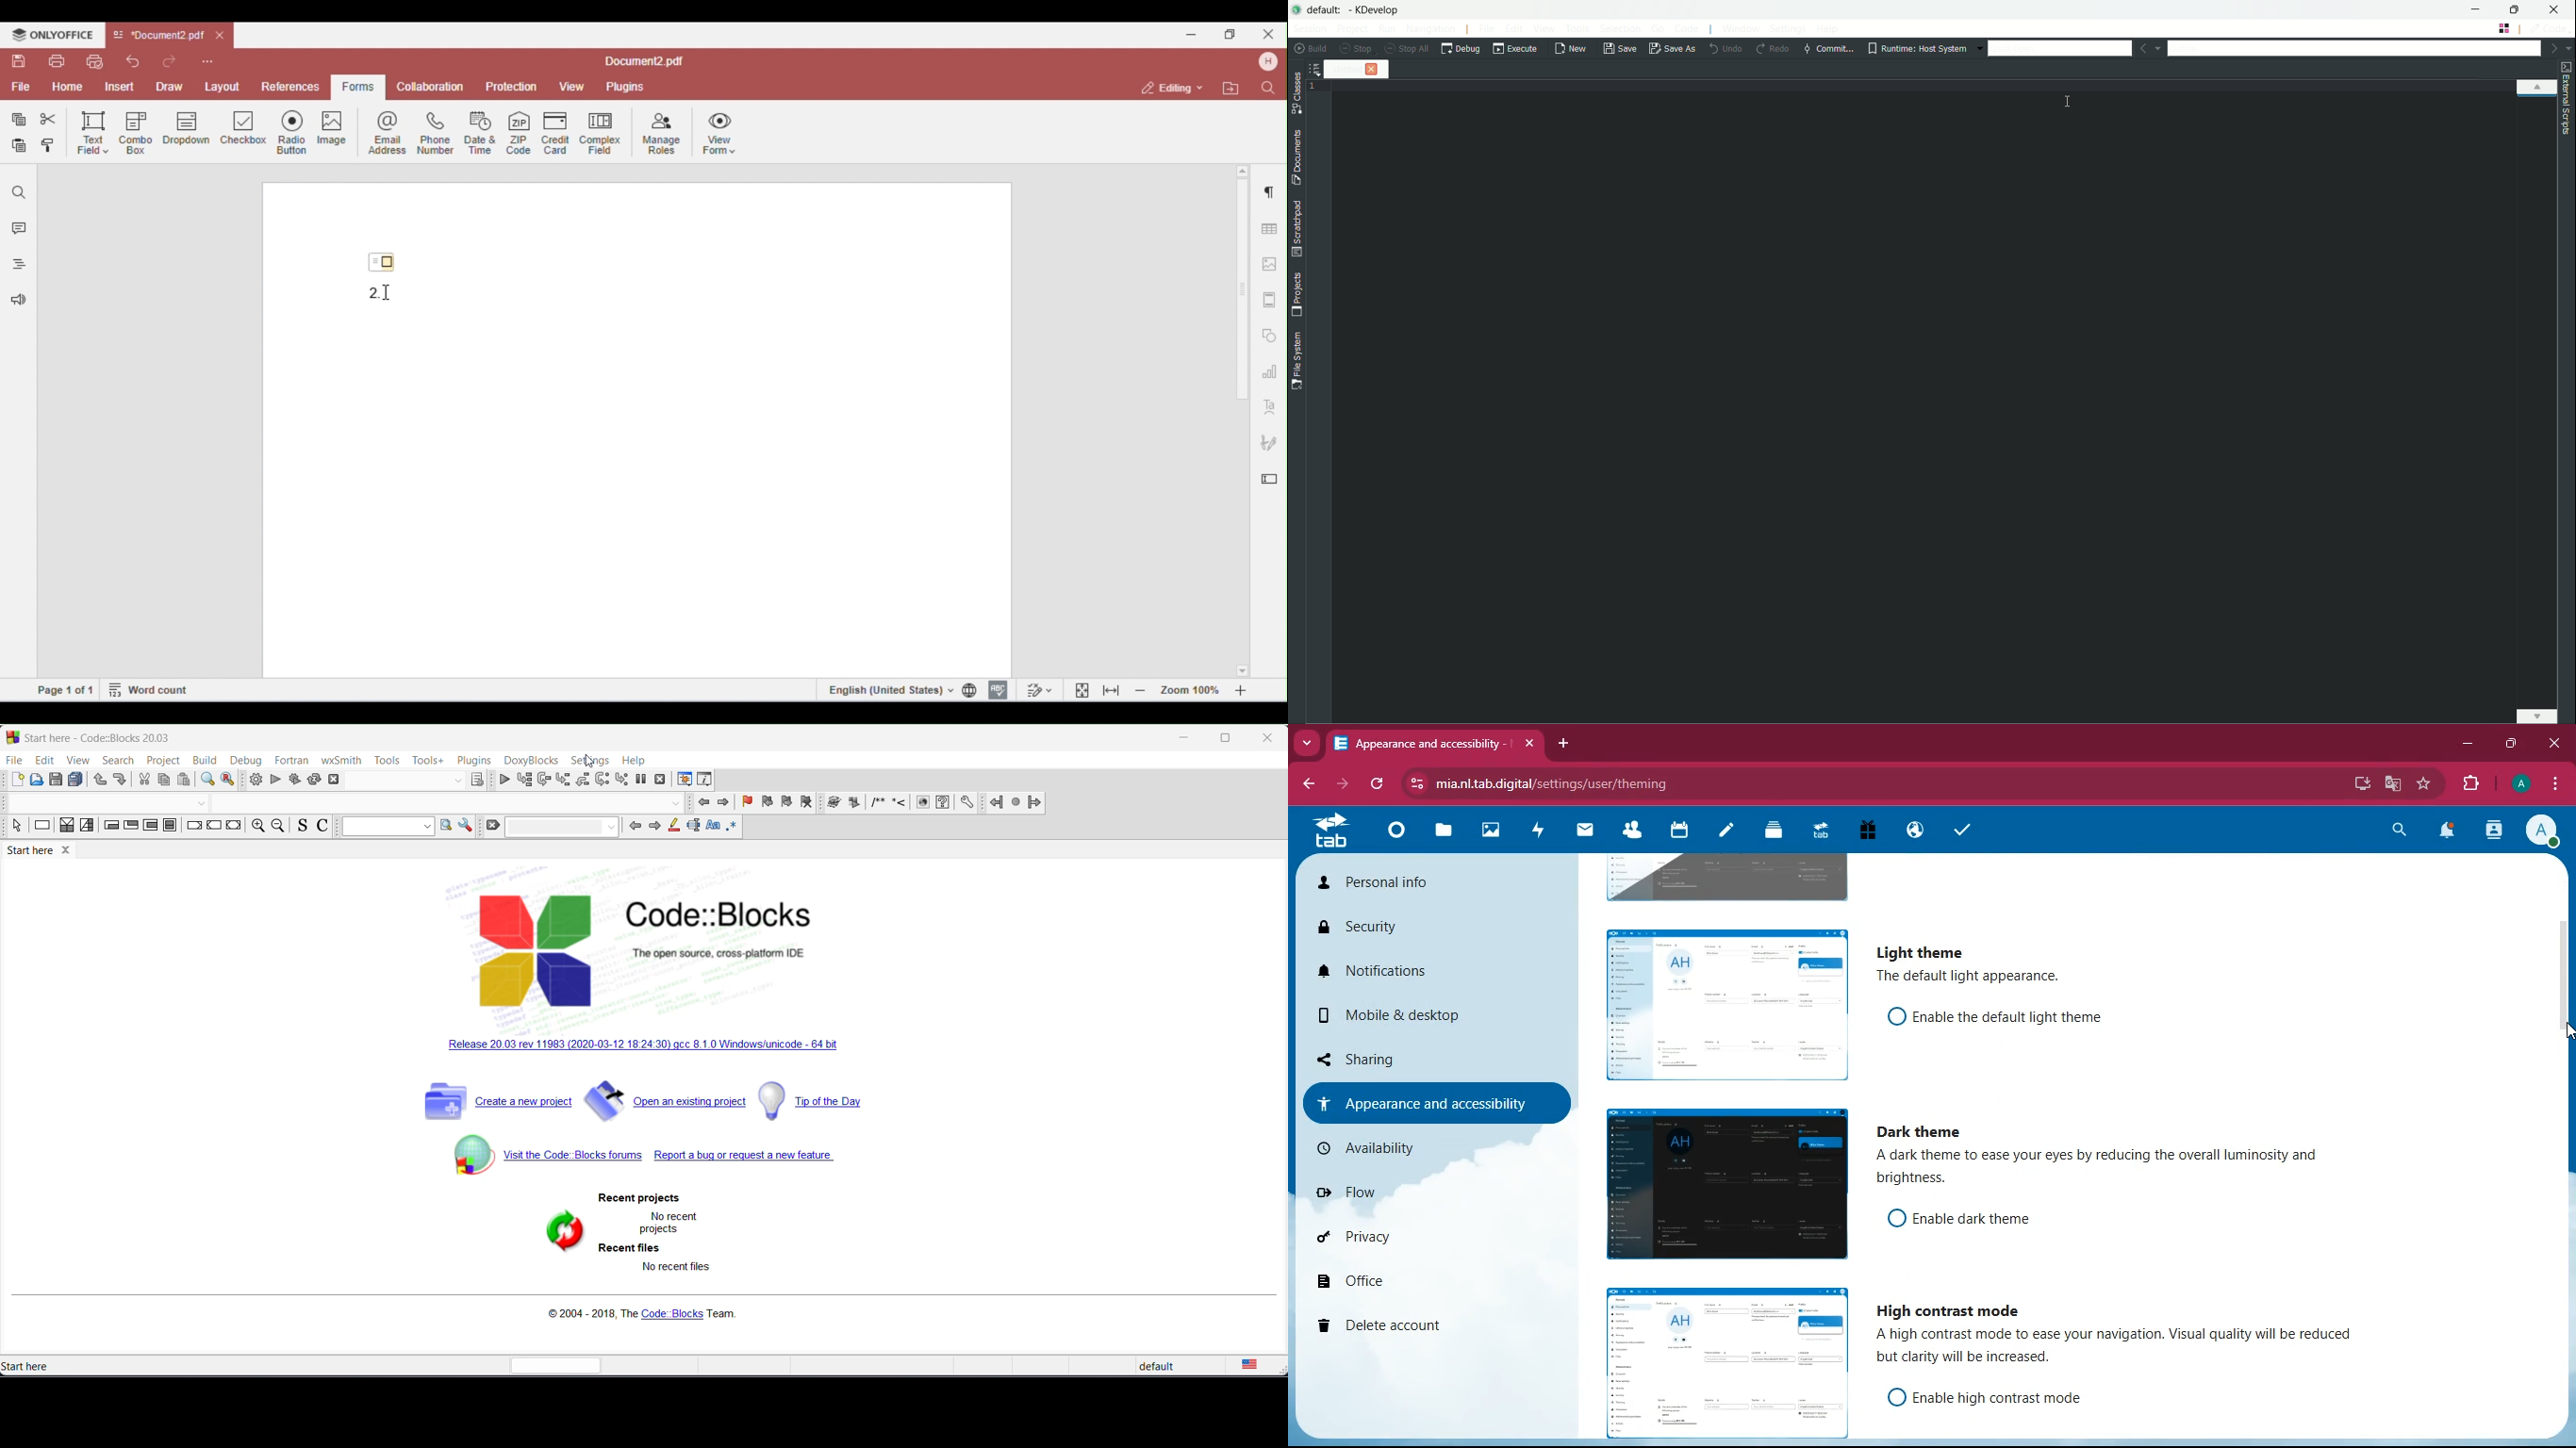  I want to click on refresh, so click(562, 1236).